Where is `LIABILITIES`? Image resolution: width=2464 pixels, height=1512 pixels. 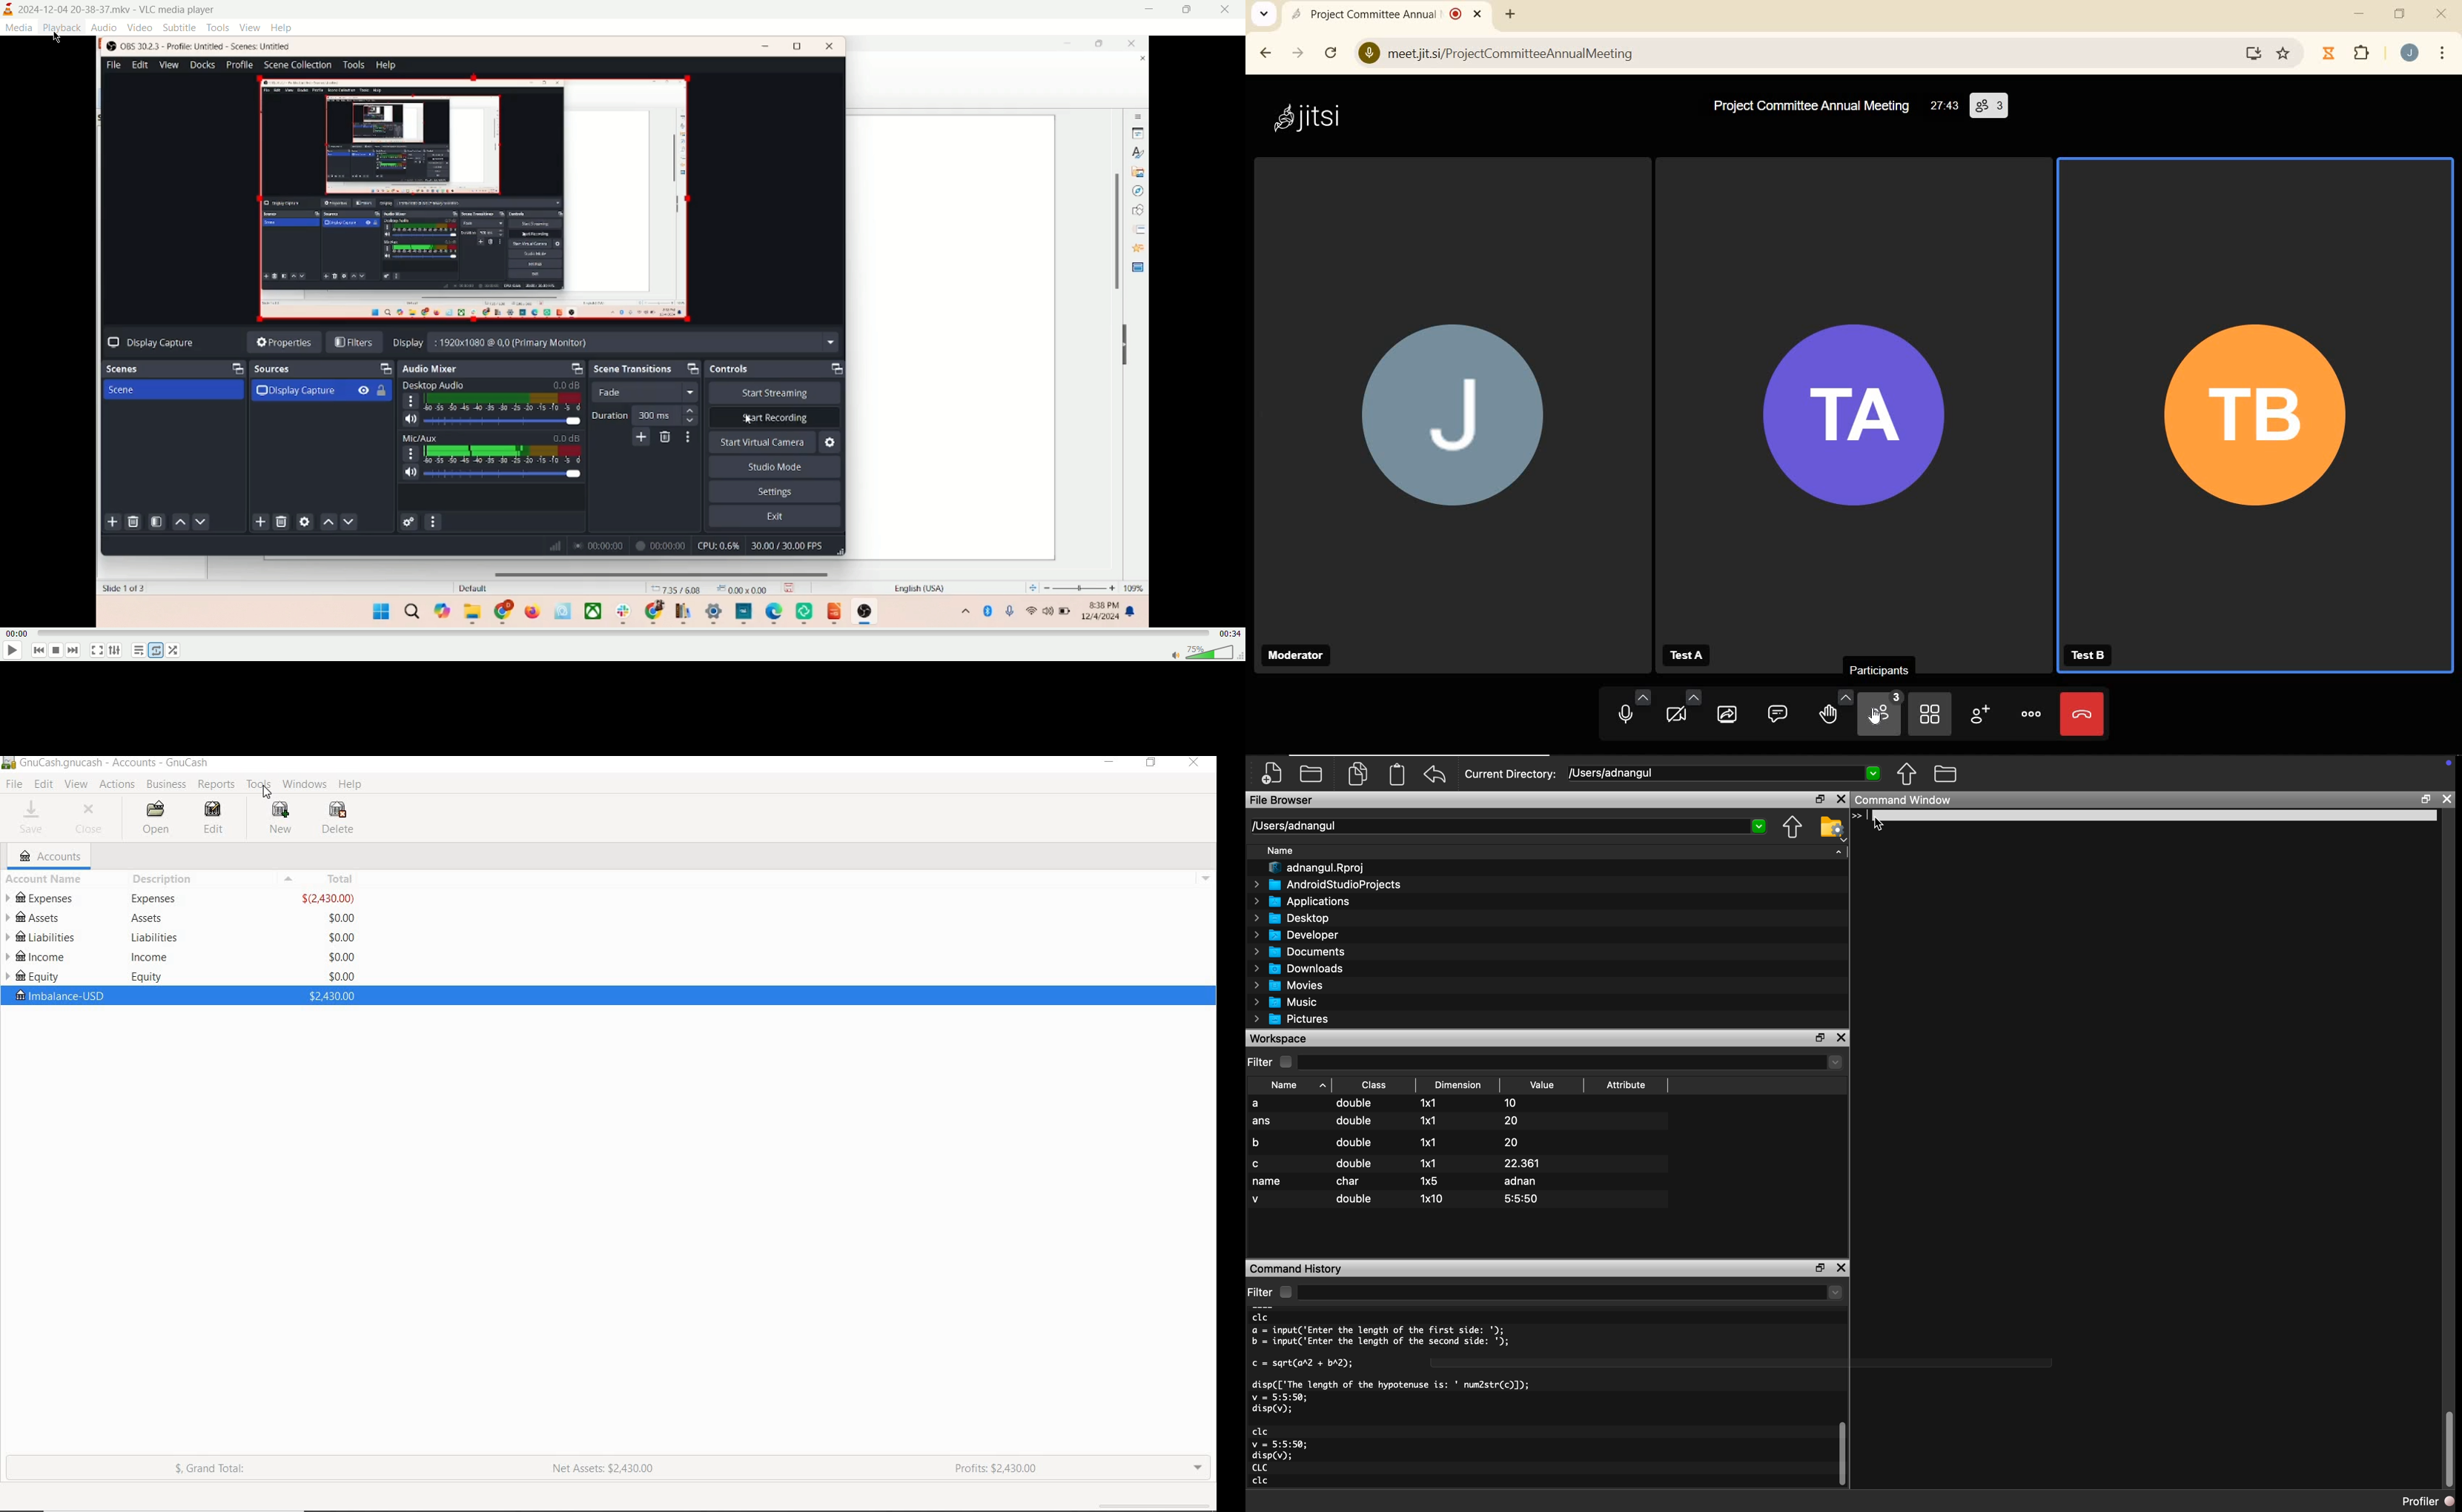
LIABILITIES is located at coordinates (41, 937).